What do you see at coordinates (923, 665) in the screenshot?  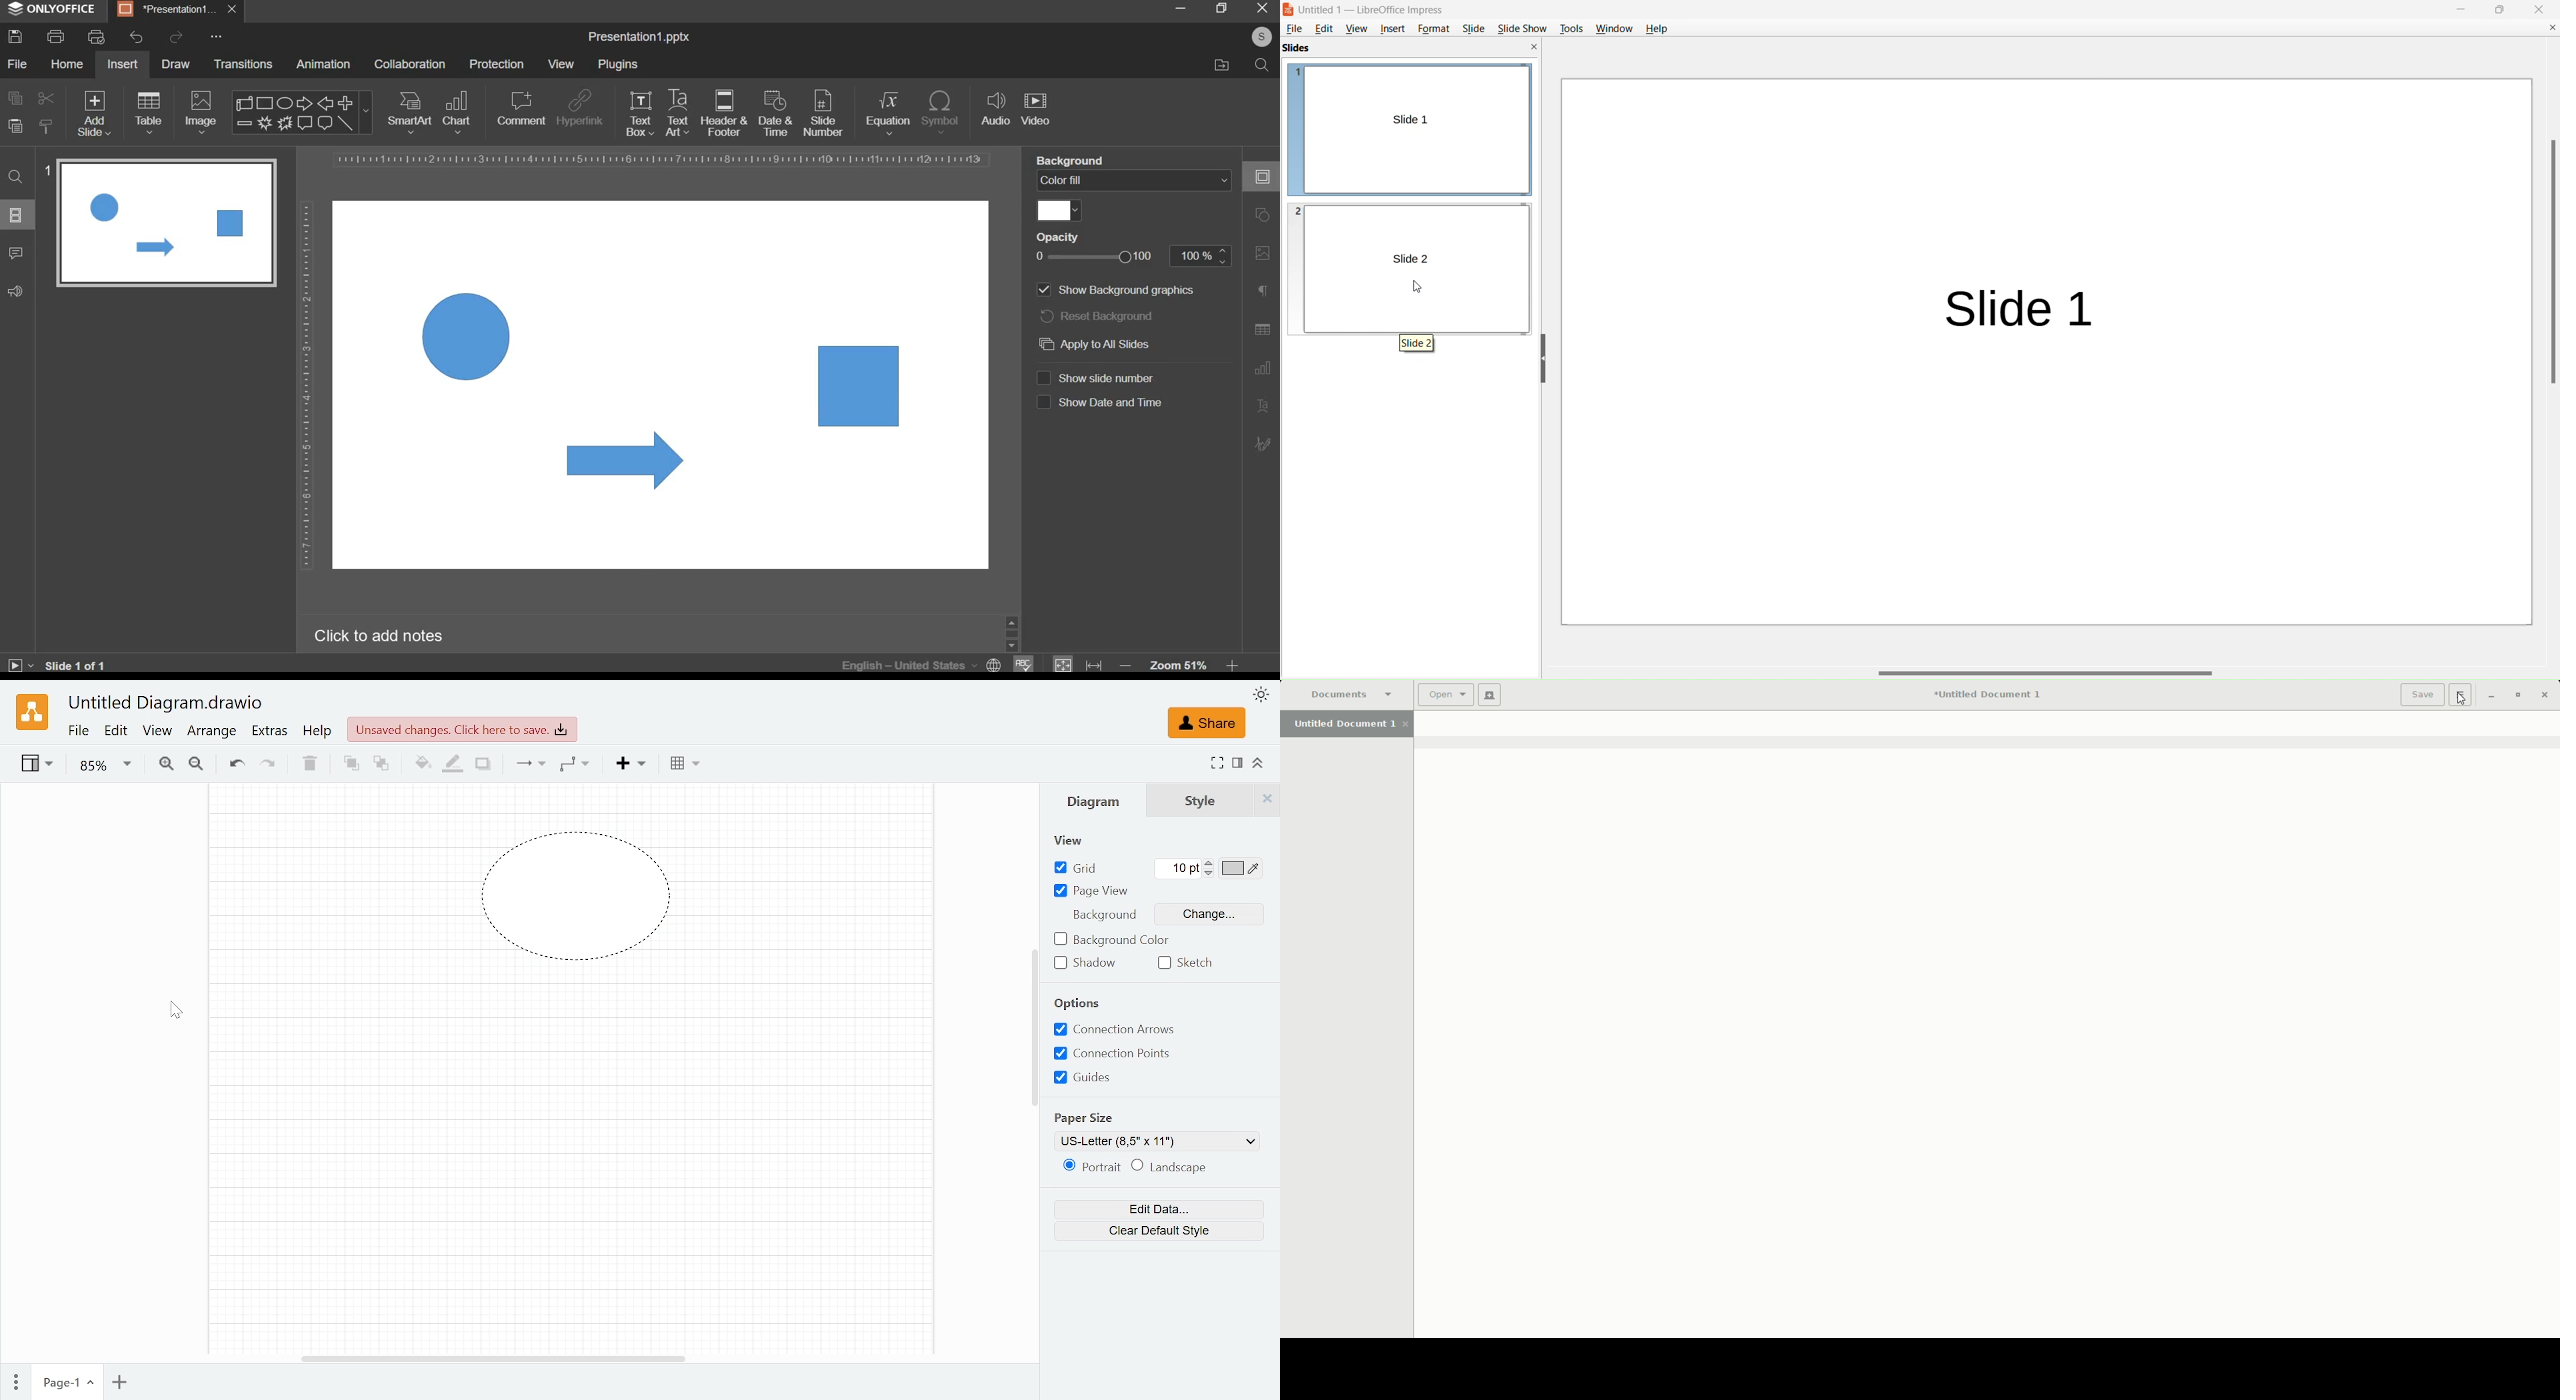 I see `language` at bounding box center [923, 665].